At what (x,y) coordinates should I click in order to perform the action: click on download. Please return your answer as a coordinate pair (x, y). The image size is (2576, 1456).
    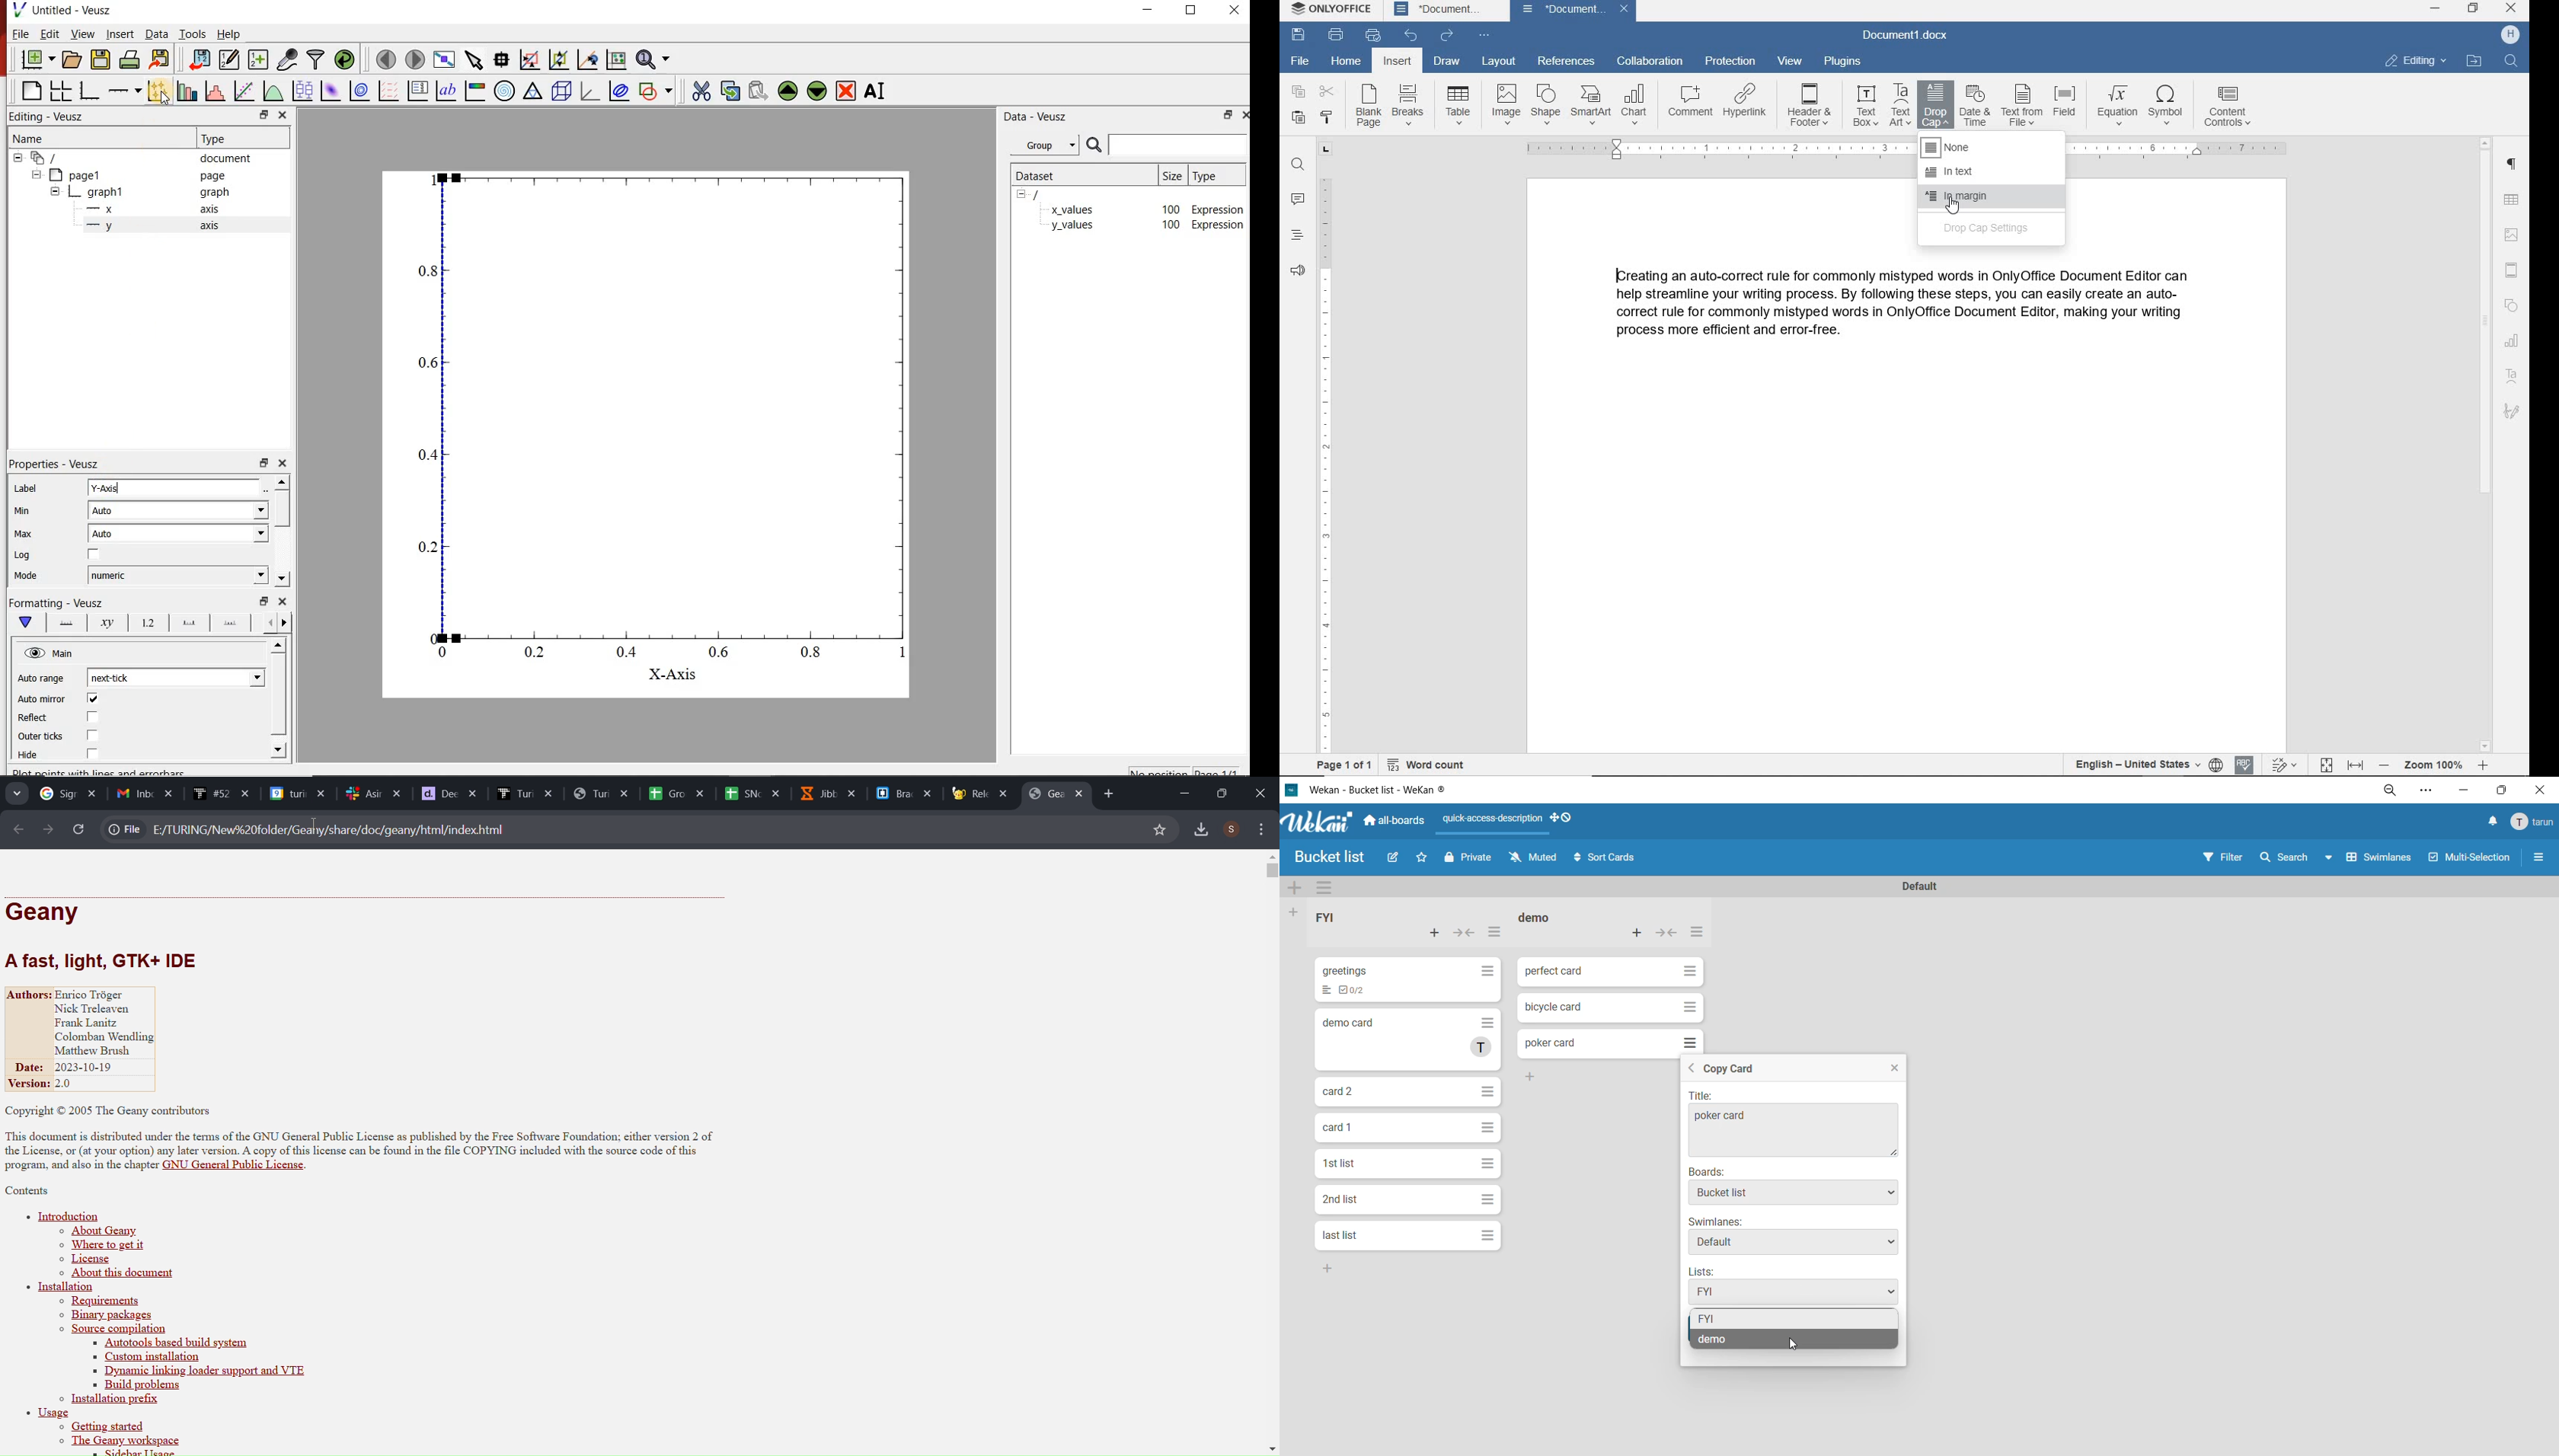
    Looking at the image, I should click on (1204, 827).